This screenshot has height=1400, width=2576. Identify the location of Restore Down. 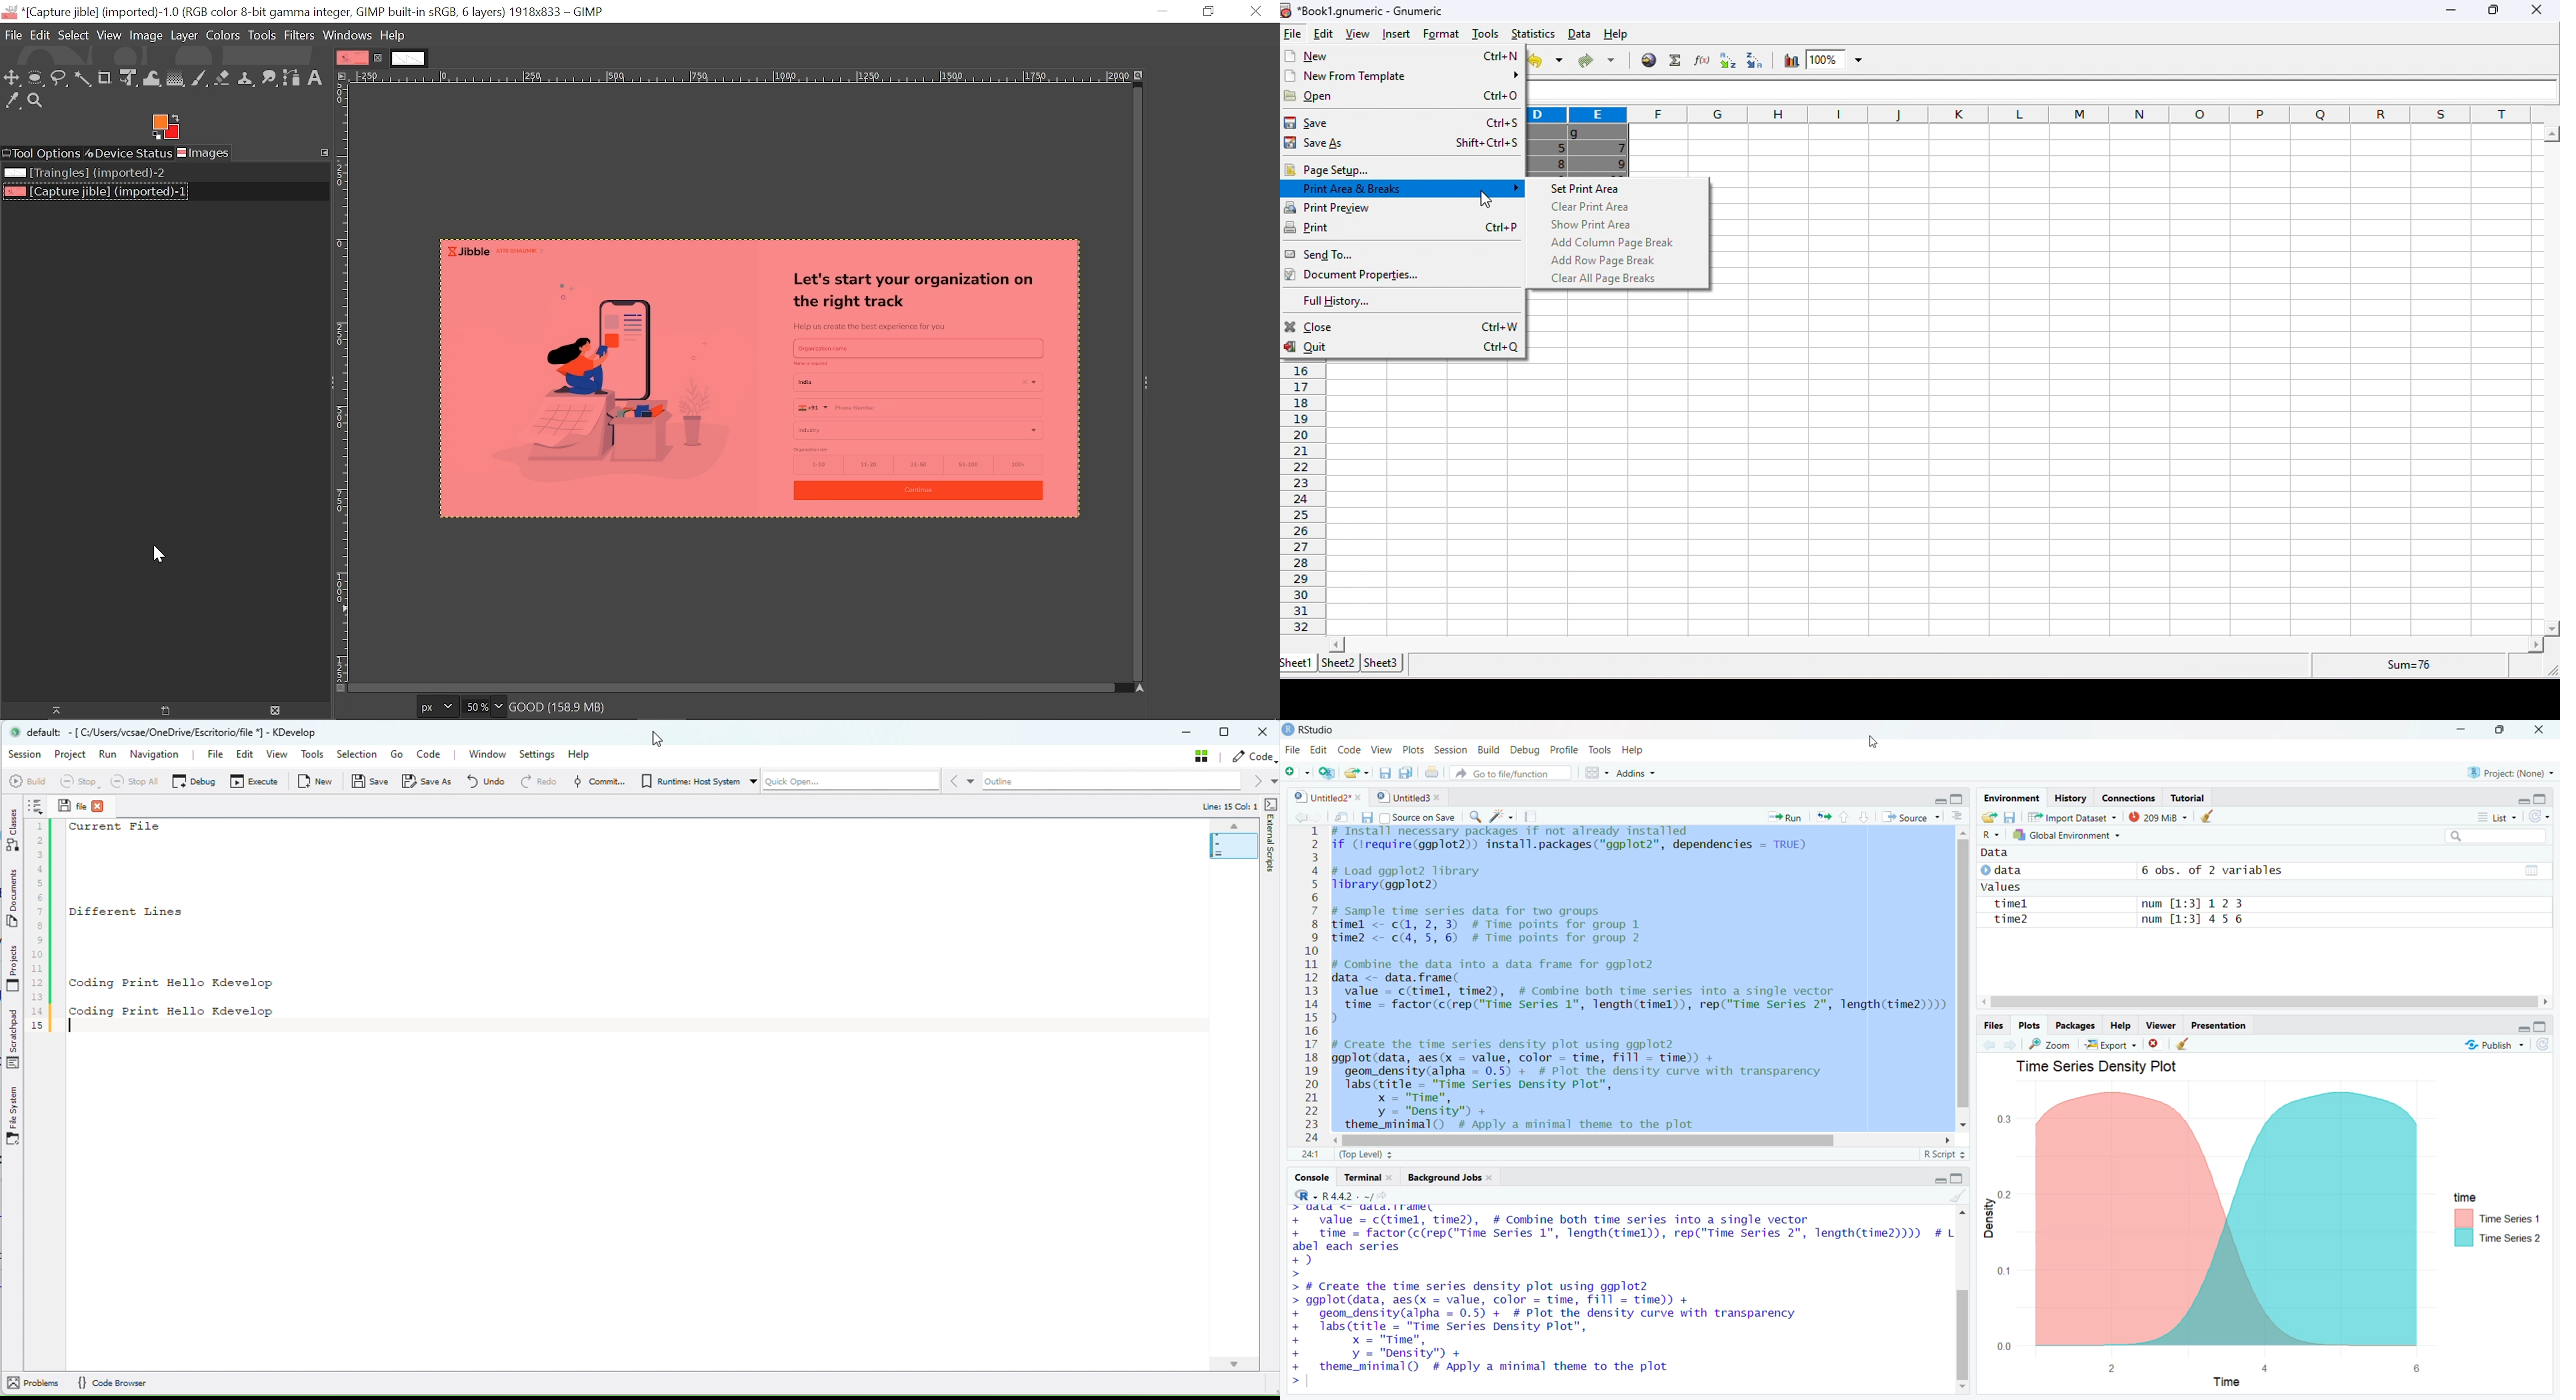
(2499, 730).